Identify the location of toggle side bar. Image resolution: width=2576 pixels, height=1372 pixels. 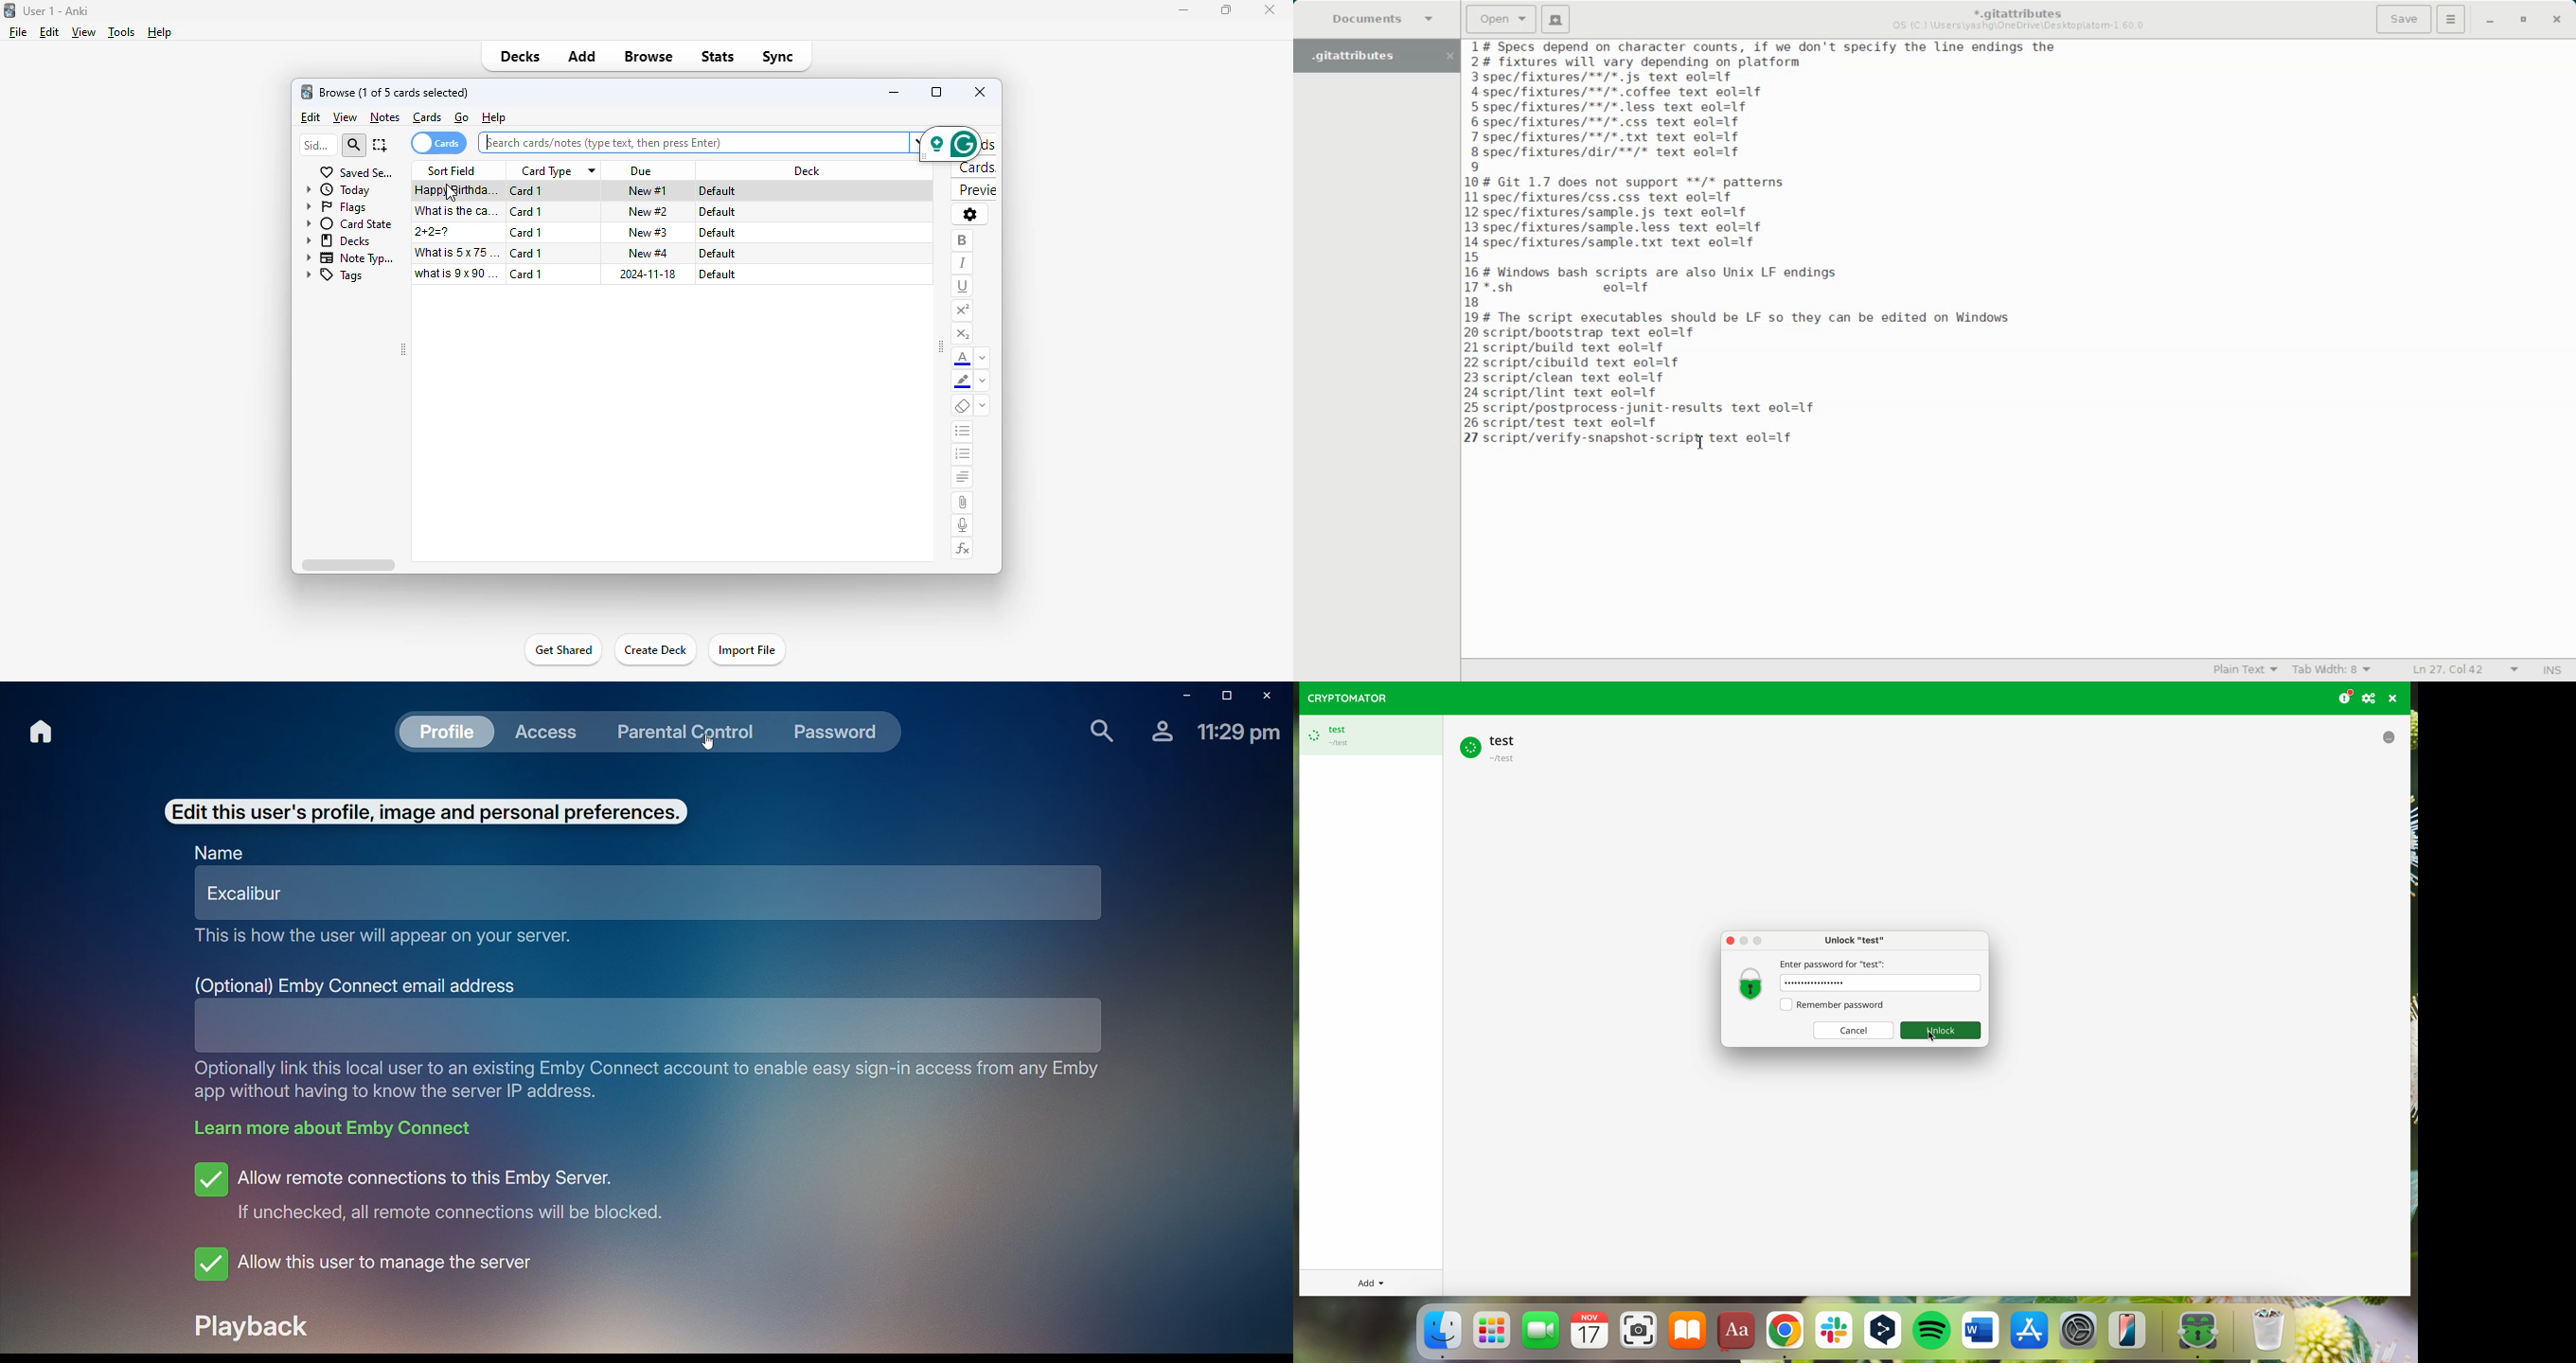
(941, 346).